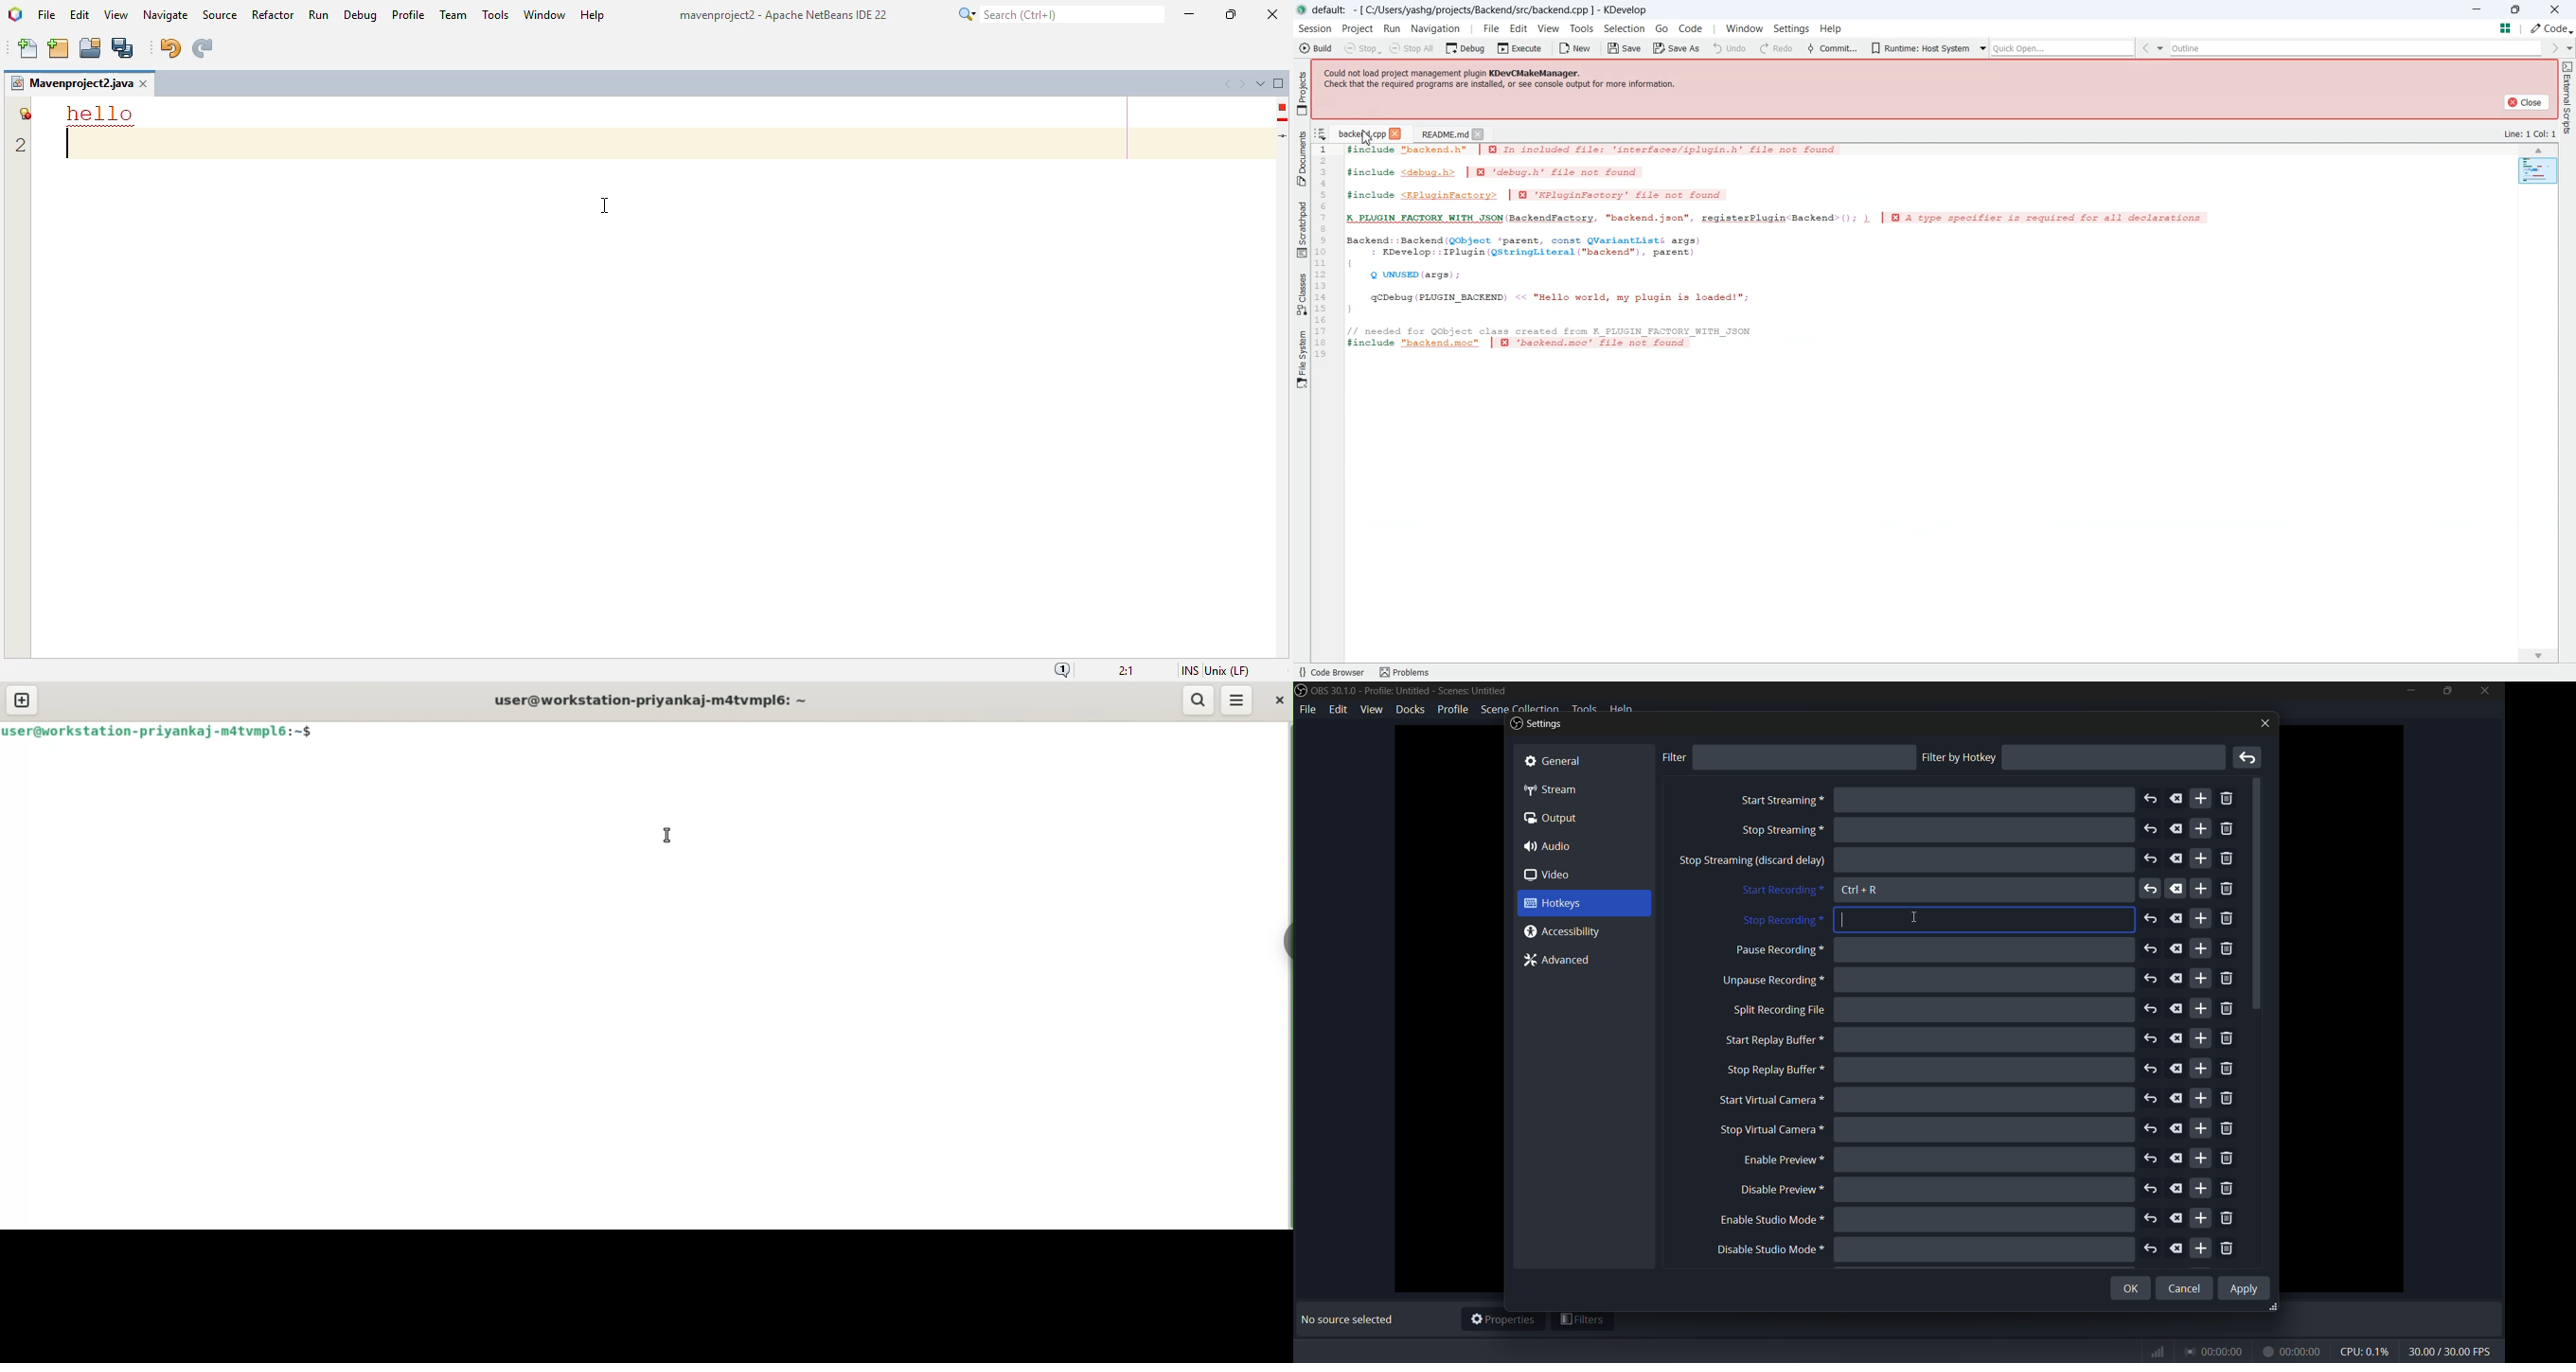 The image size is (2576, 1372). What do you see at coordinates (1371, 709) in the screenshot?
I see `view menu` at bounding box center [1371, 709].